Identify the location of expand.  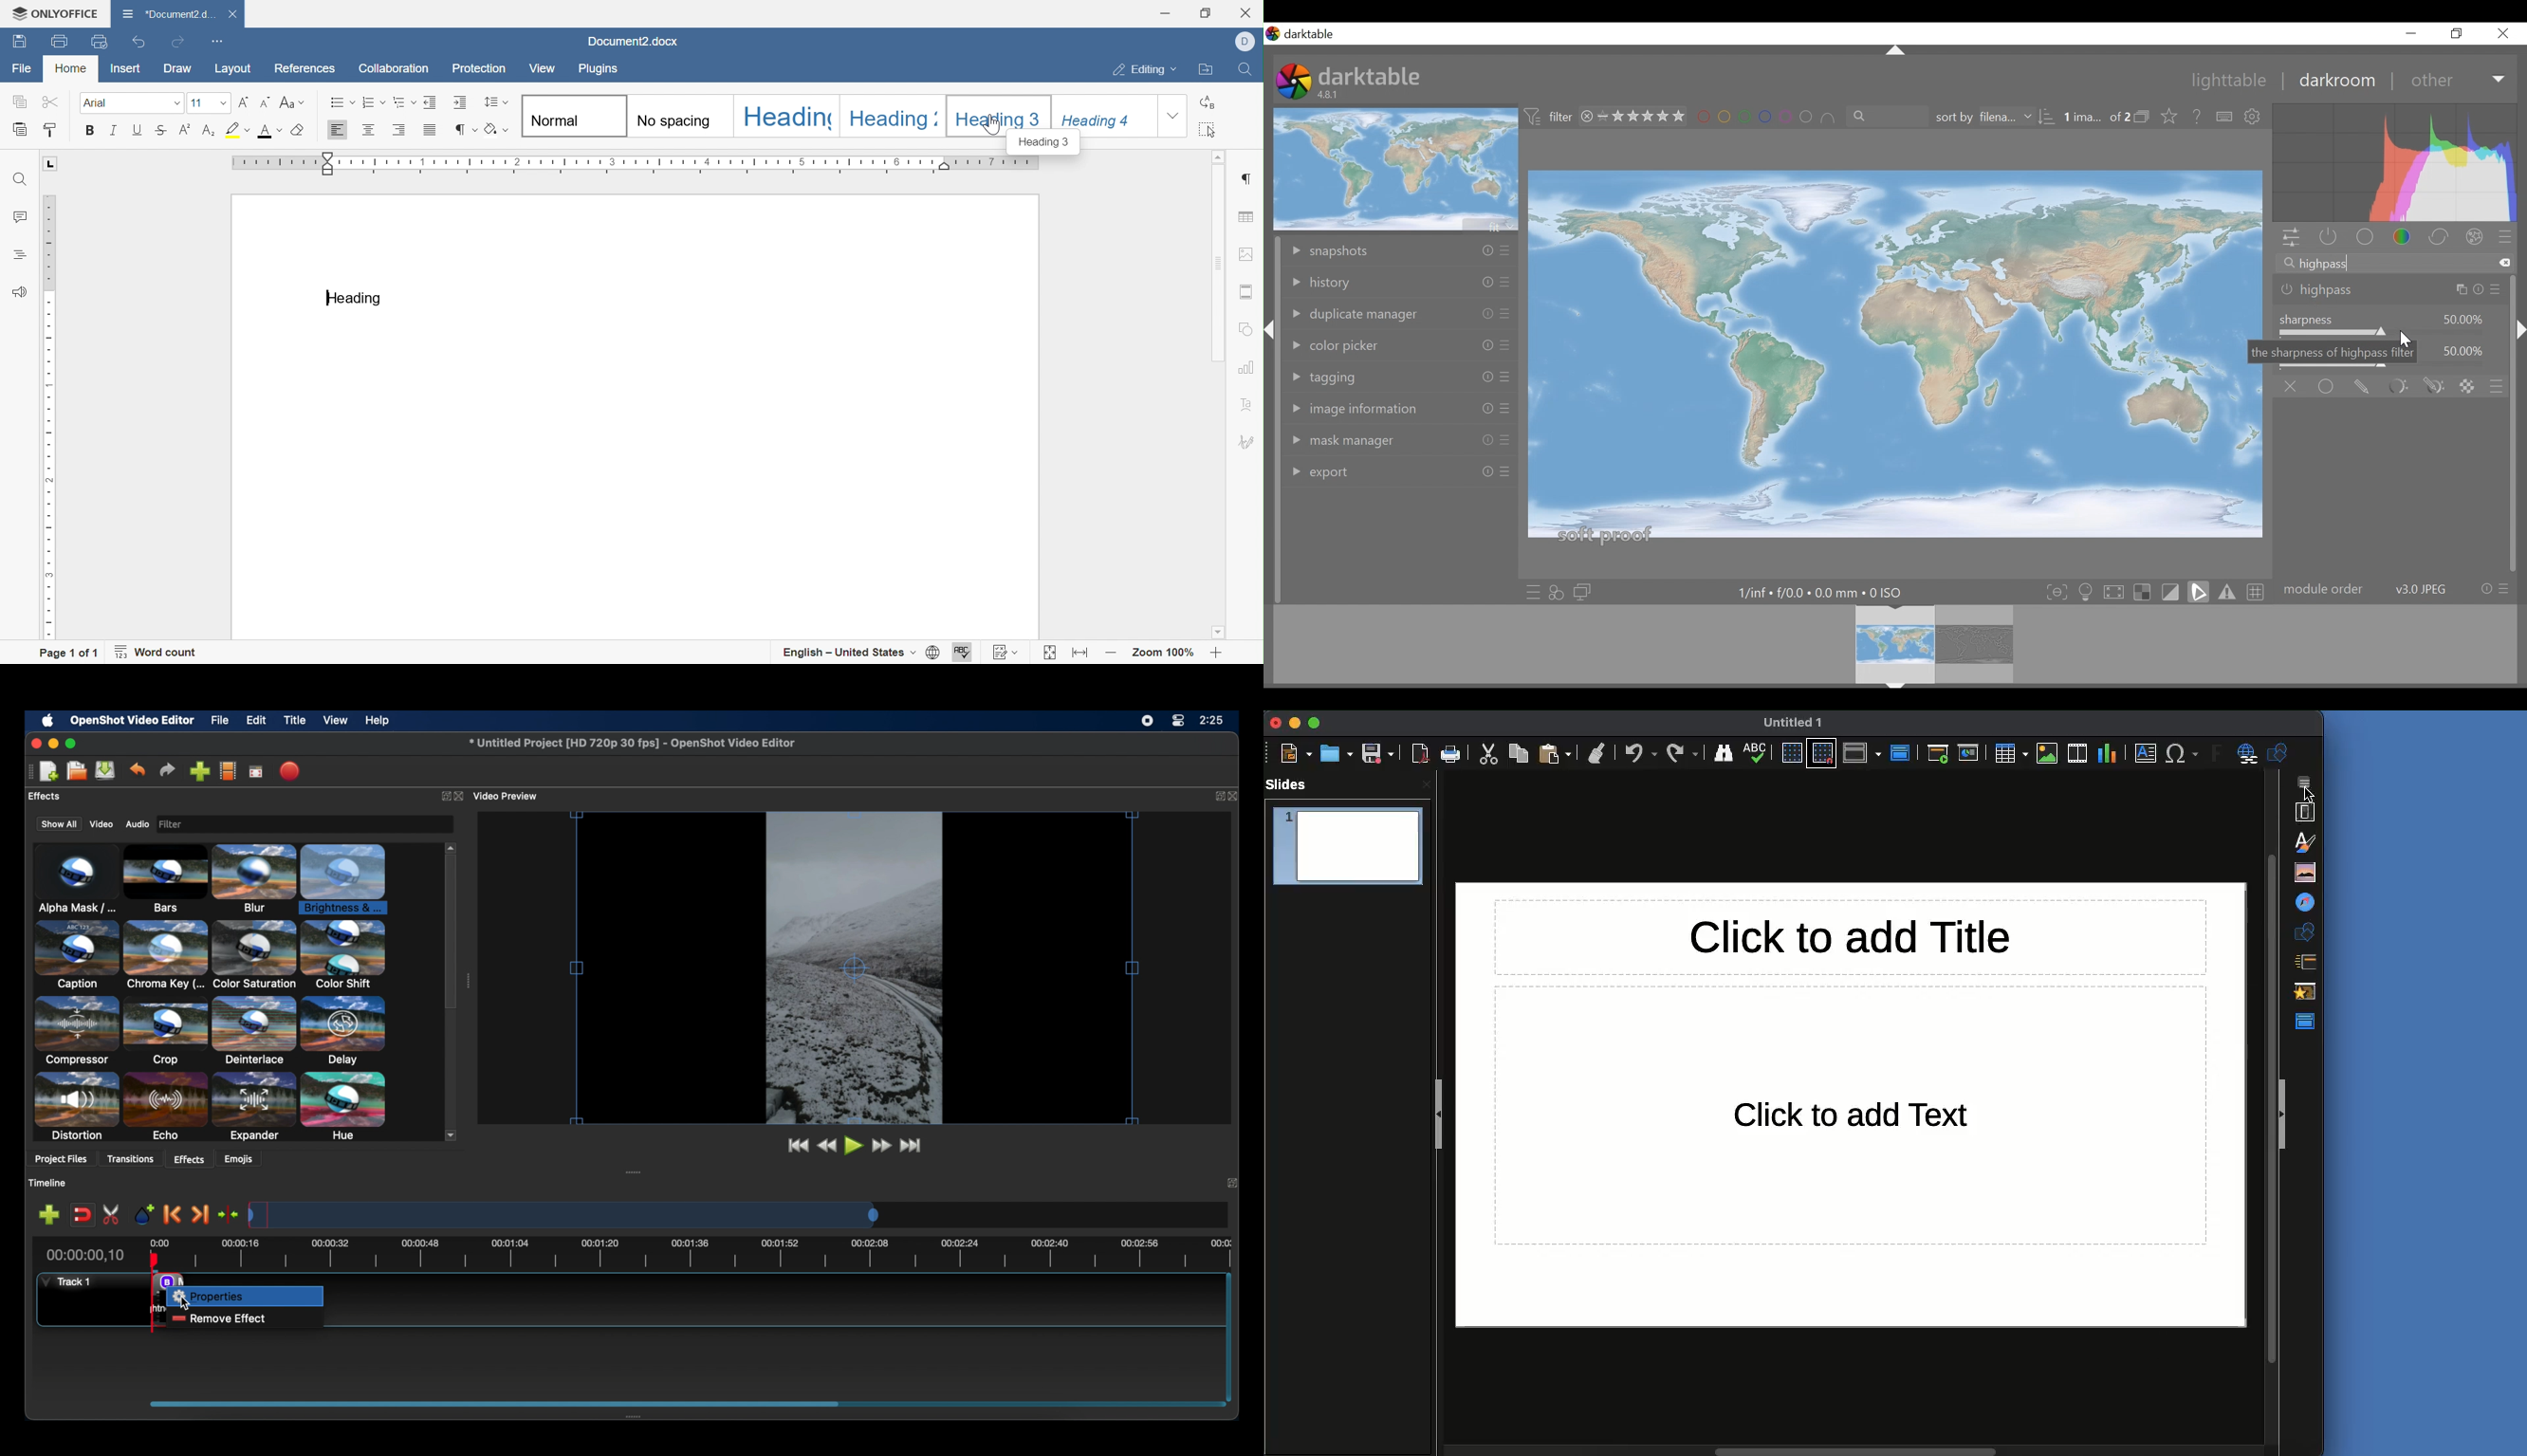
(442, 795).